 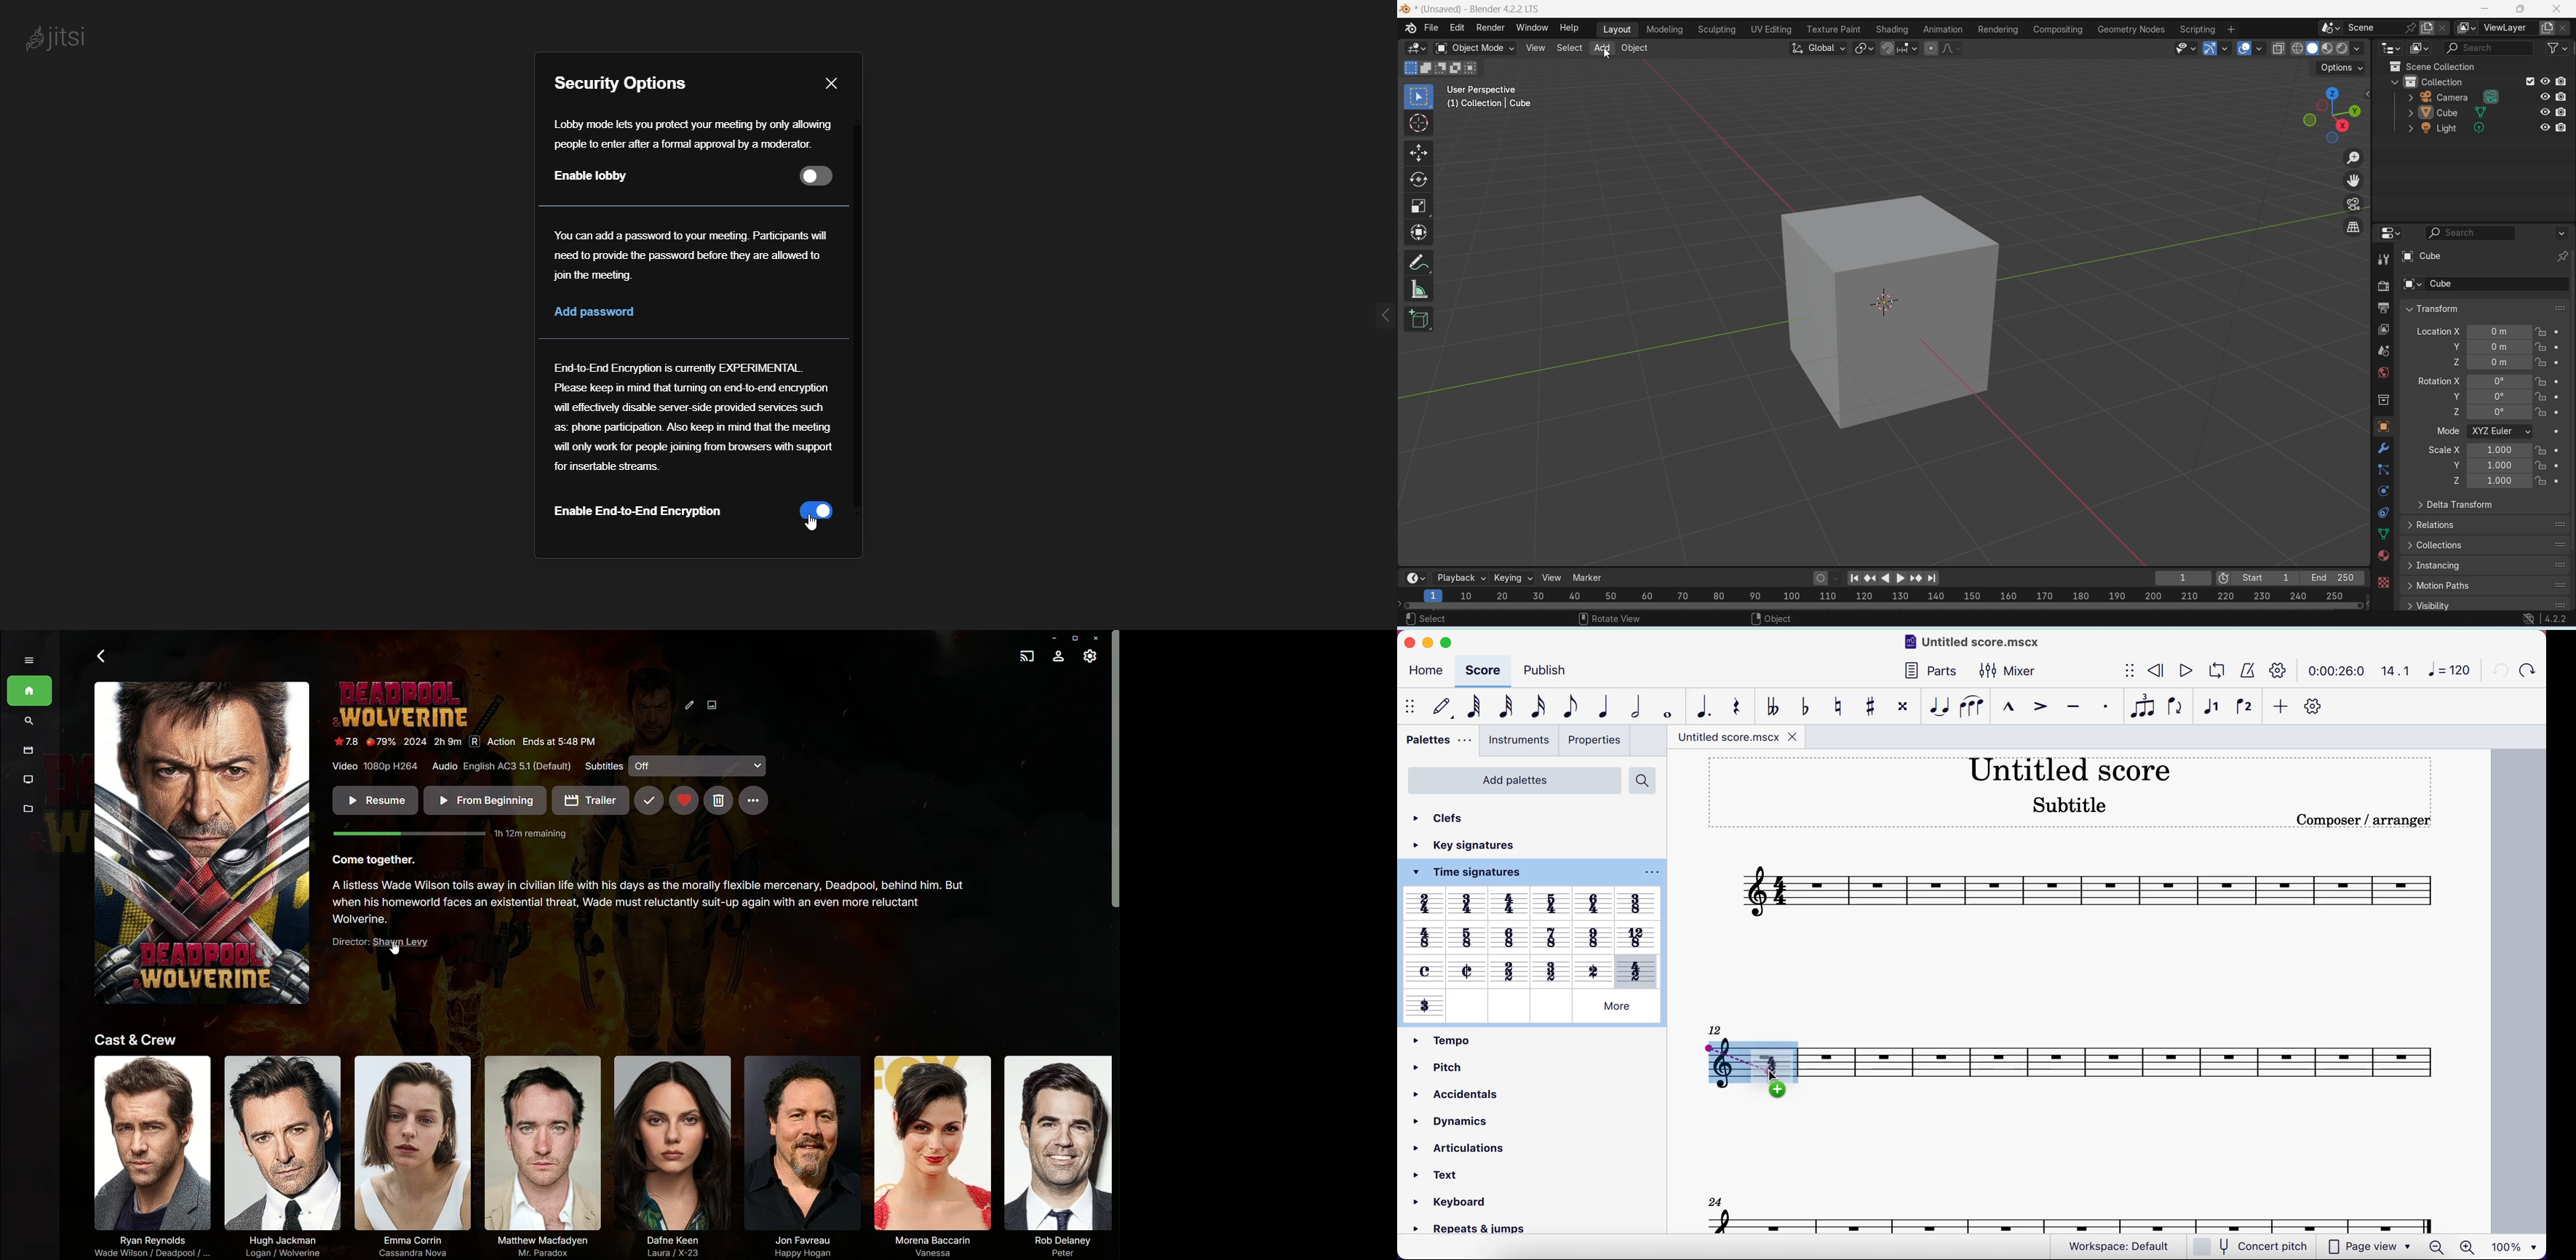 What do you see at coordinates (1668, 706) in the screenshot?
I see `whole note` at bounding box center [1668, 706].